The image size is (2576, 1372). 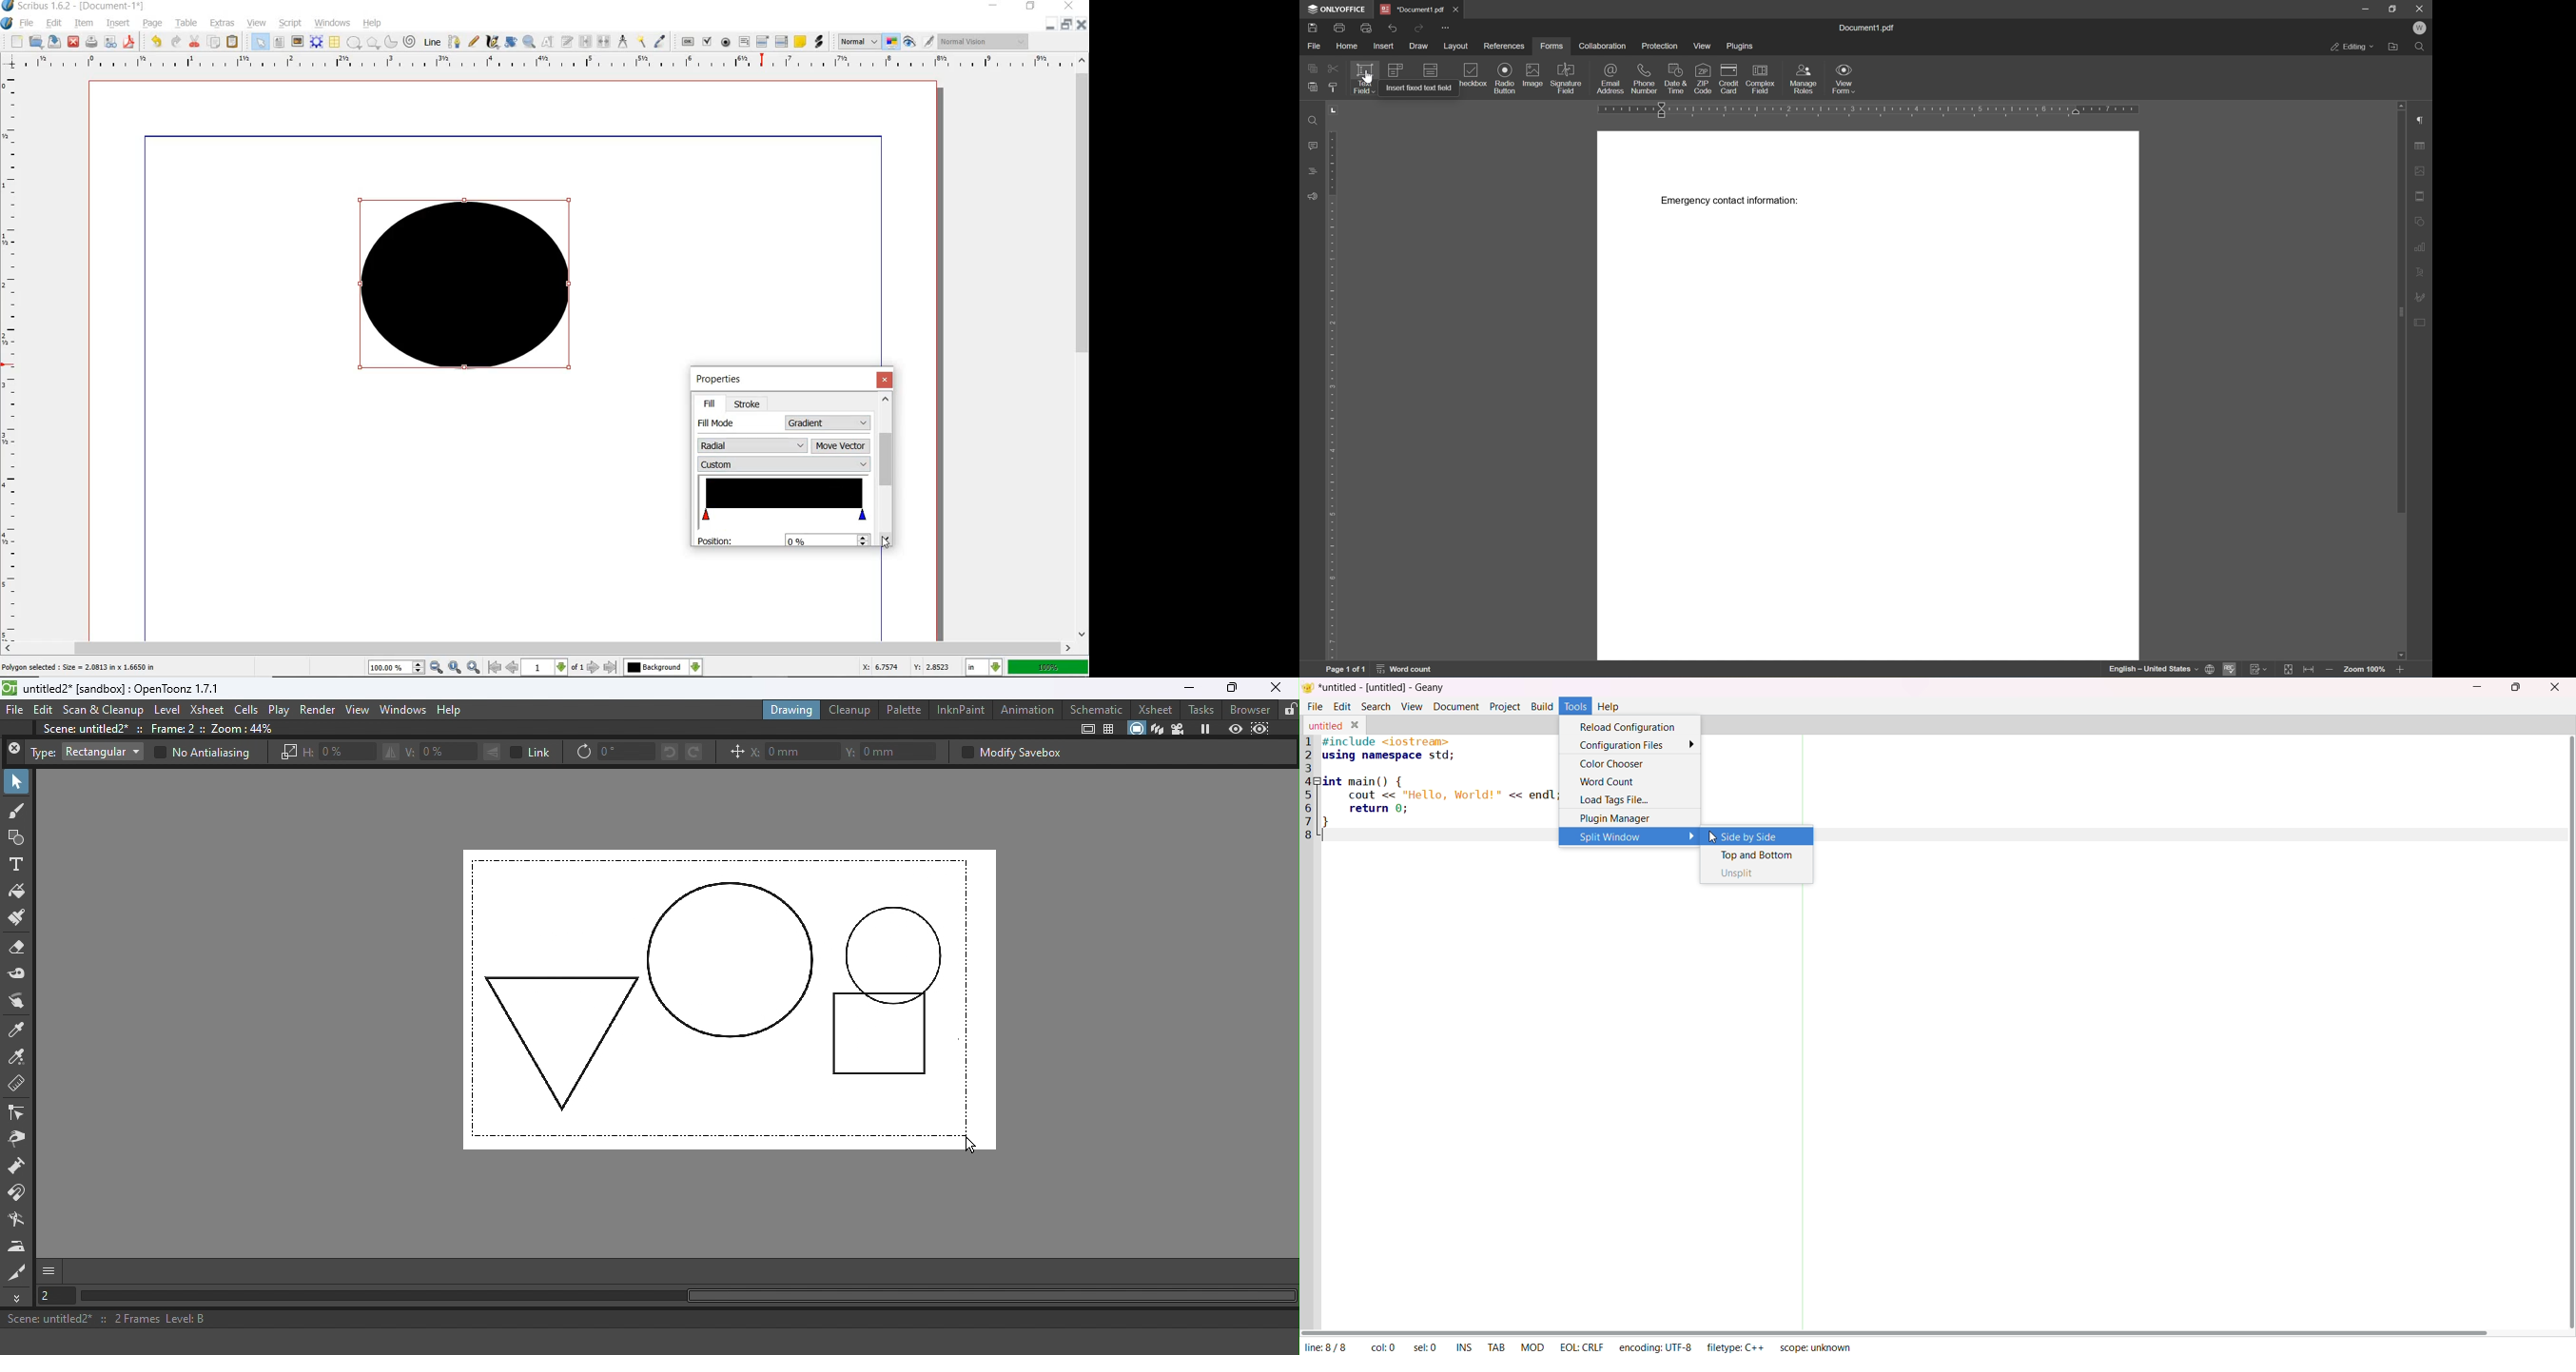 I want to click on CLOSE, so click(x=73, y=42).